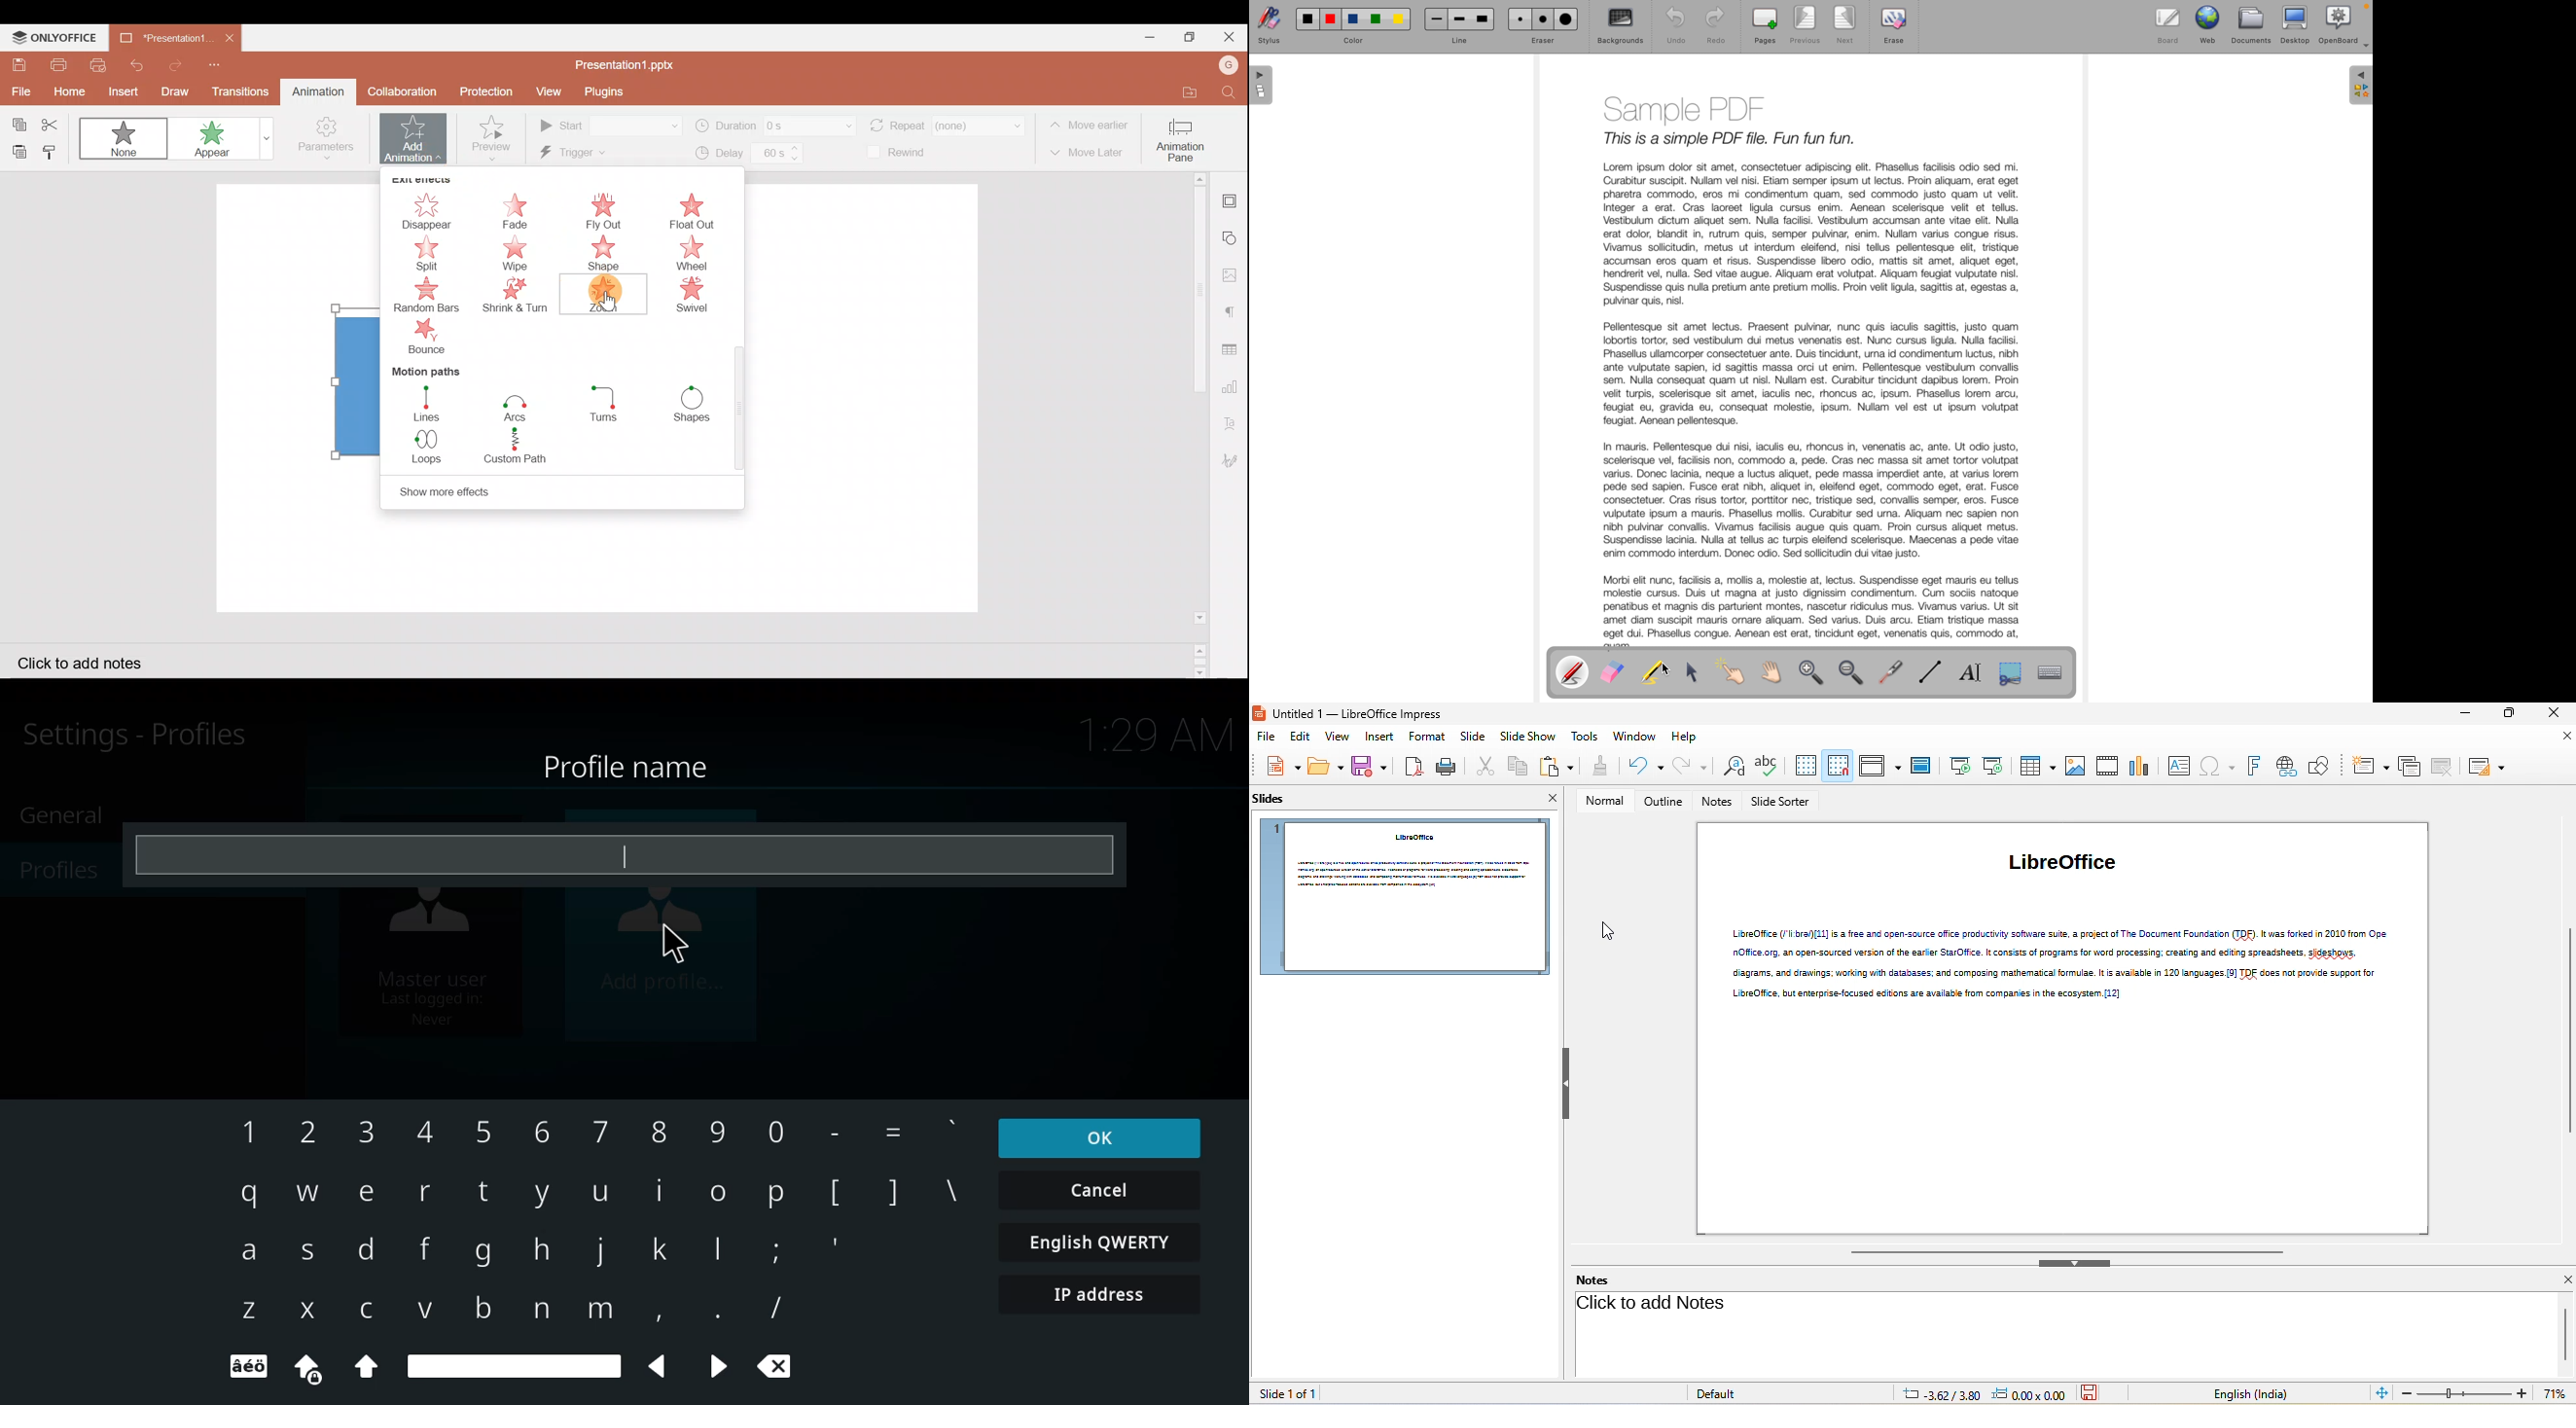 The height and width of the screenshot is (1428, 2576). What do you see at coordinates (835, 1139) in the screenshot?
I see `-` at bounding box center [835, 1139].